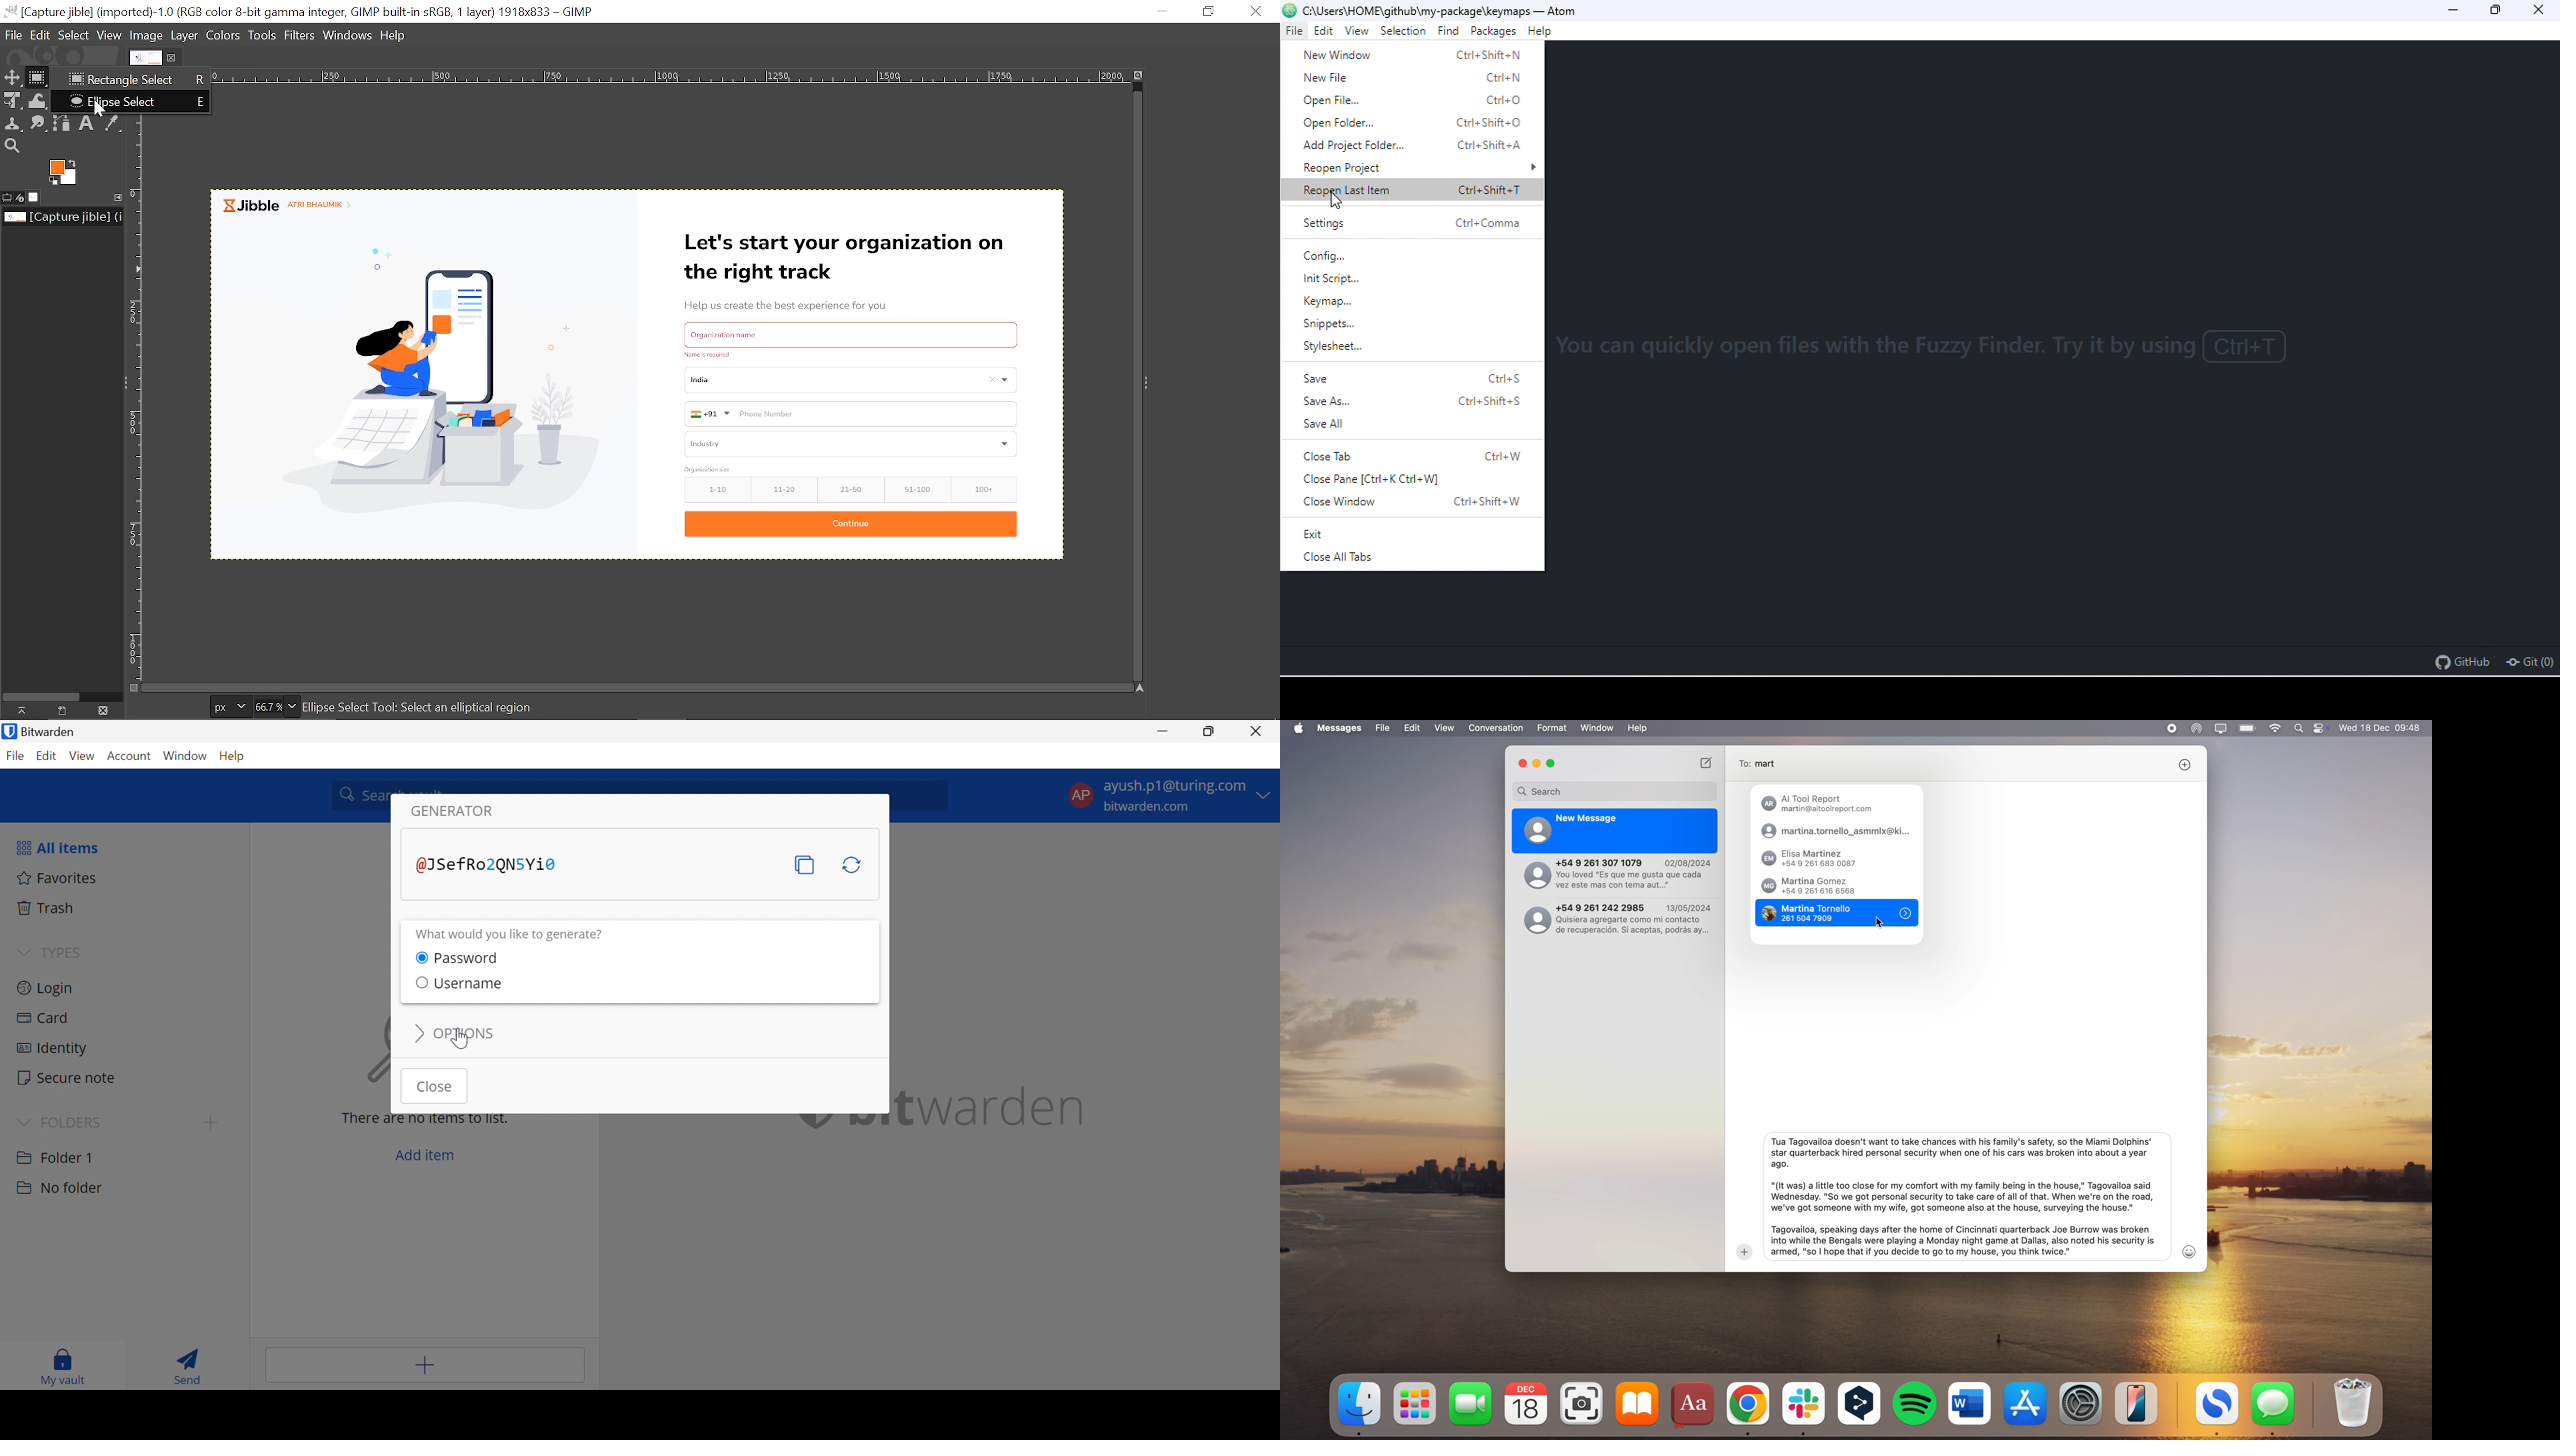  What do you see at coordinates (189, 1365) in the screenshot?
I see `Send` at bounding box center [189, 1365].